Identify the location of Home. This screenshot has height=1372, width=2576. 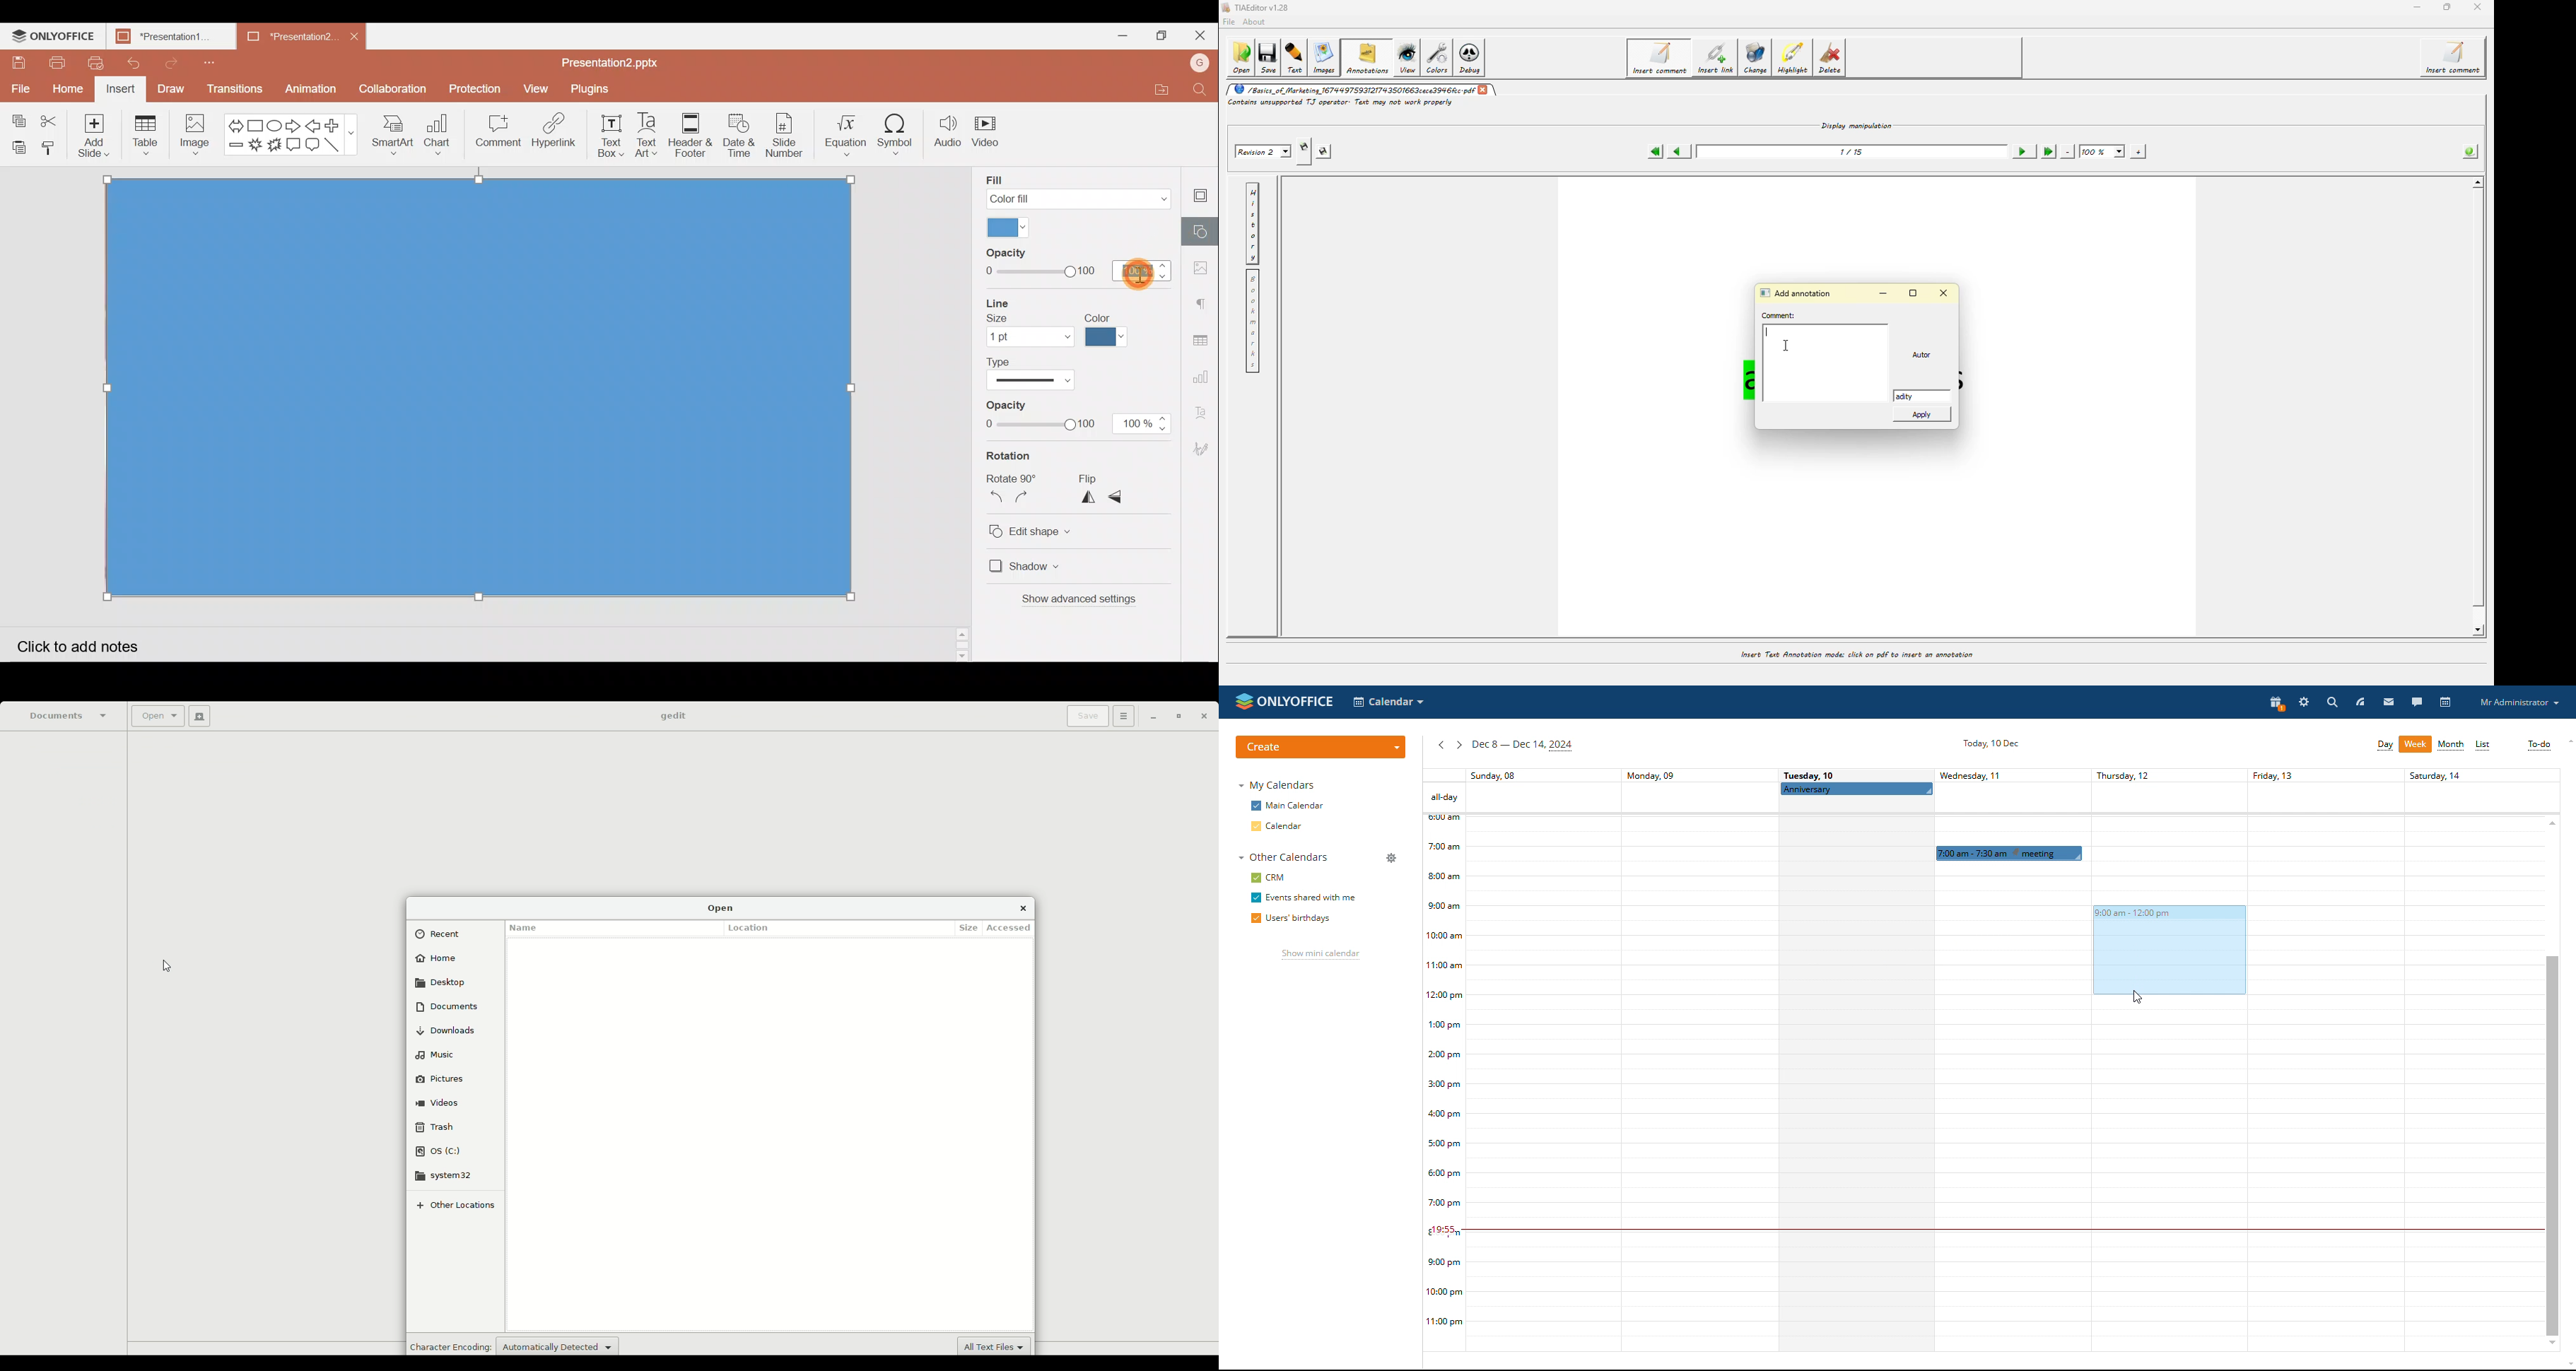
(69, 88).